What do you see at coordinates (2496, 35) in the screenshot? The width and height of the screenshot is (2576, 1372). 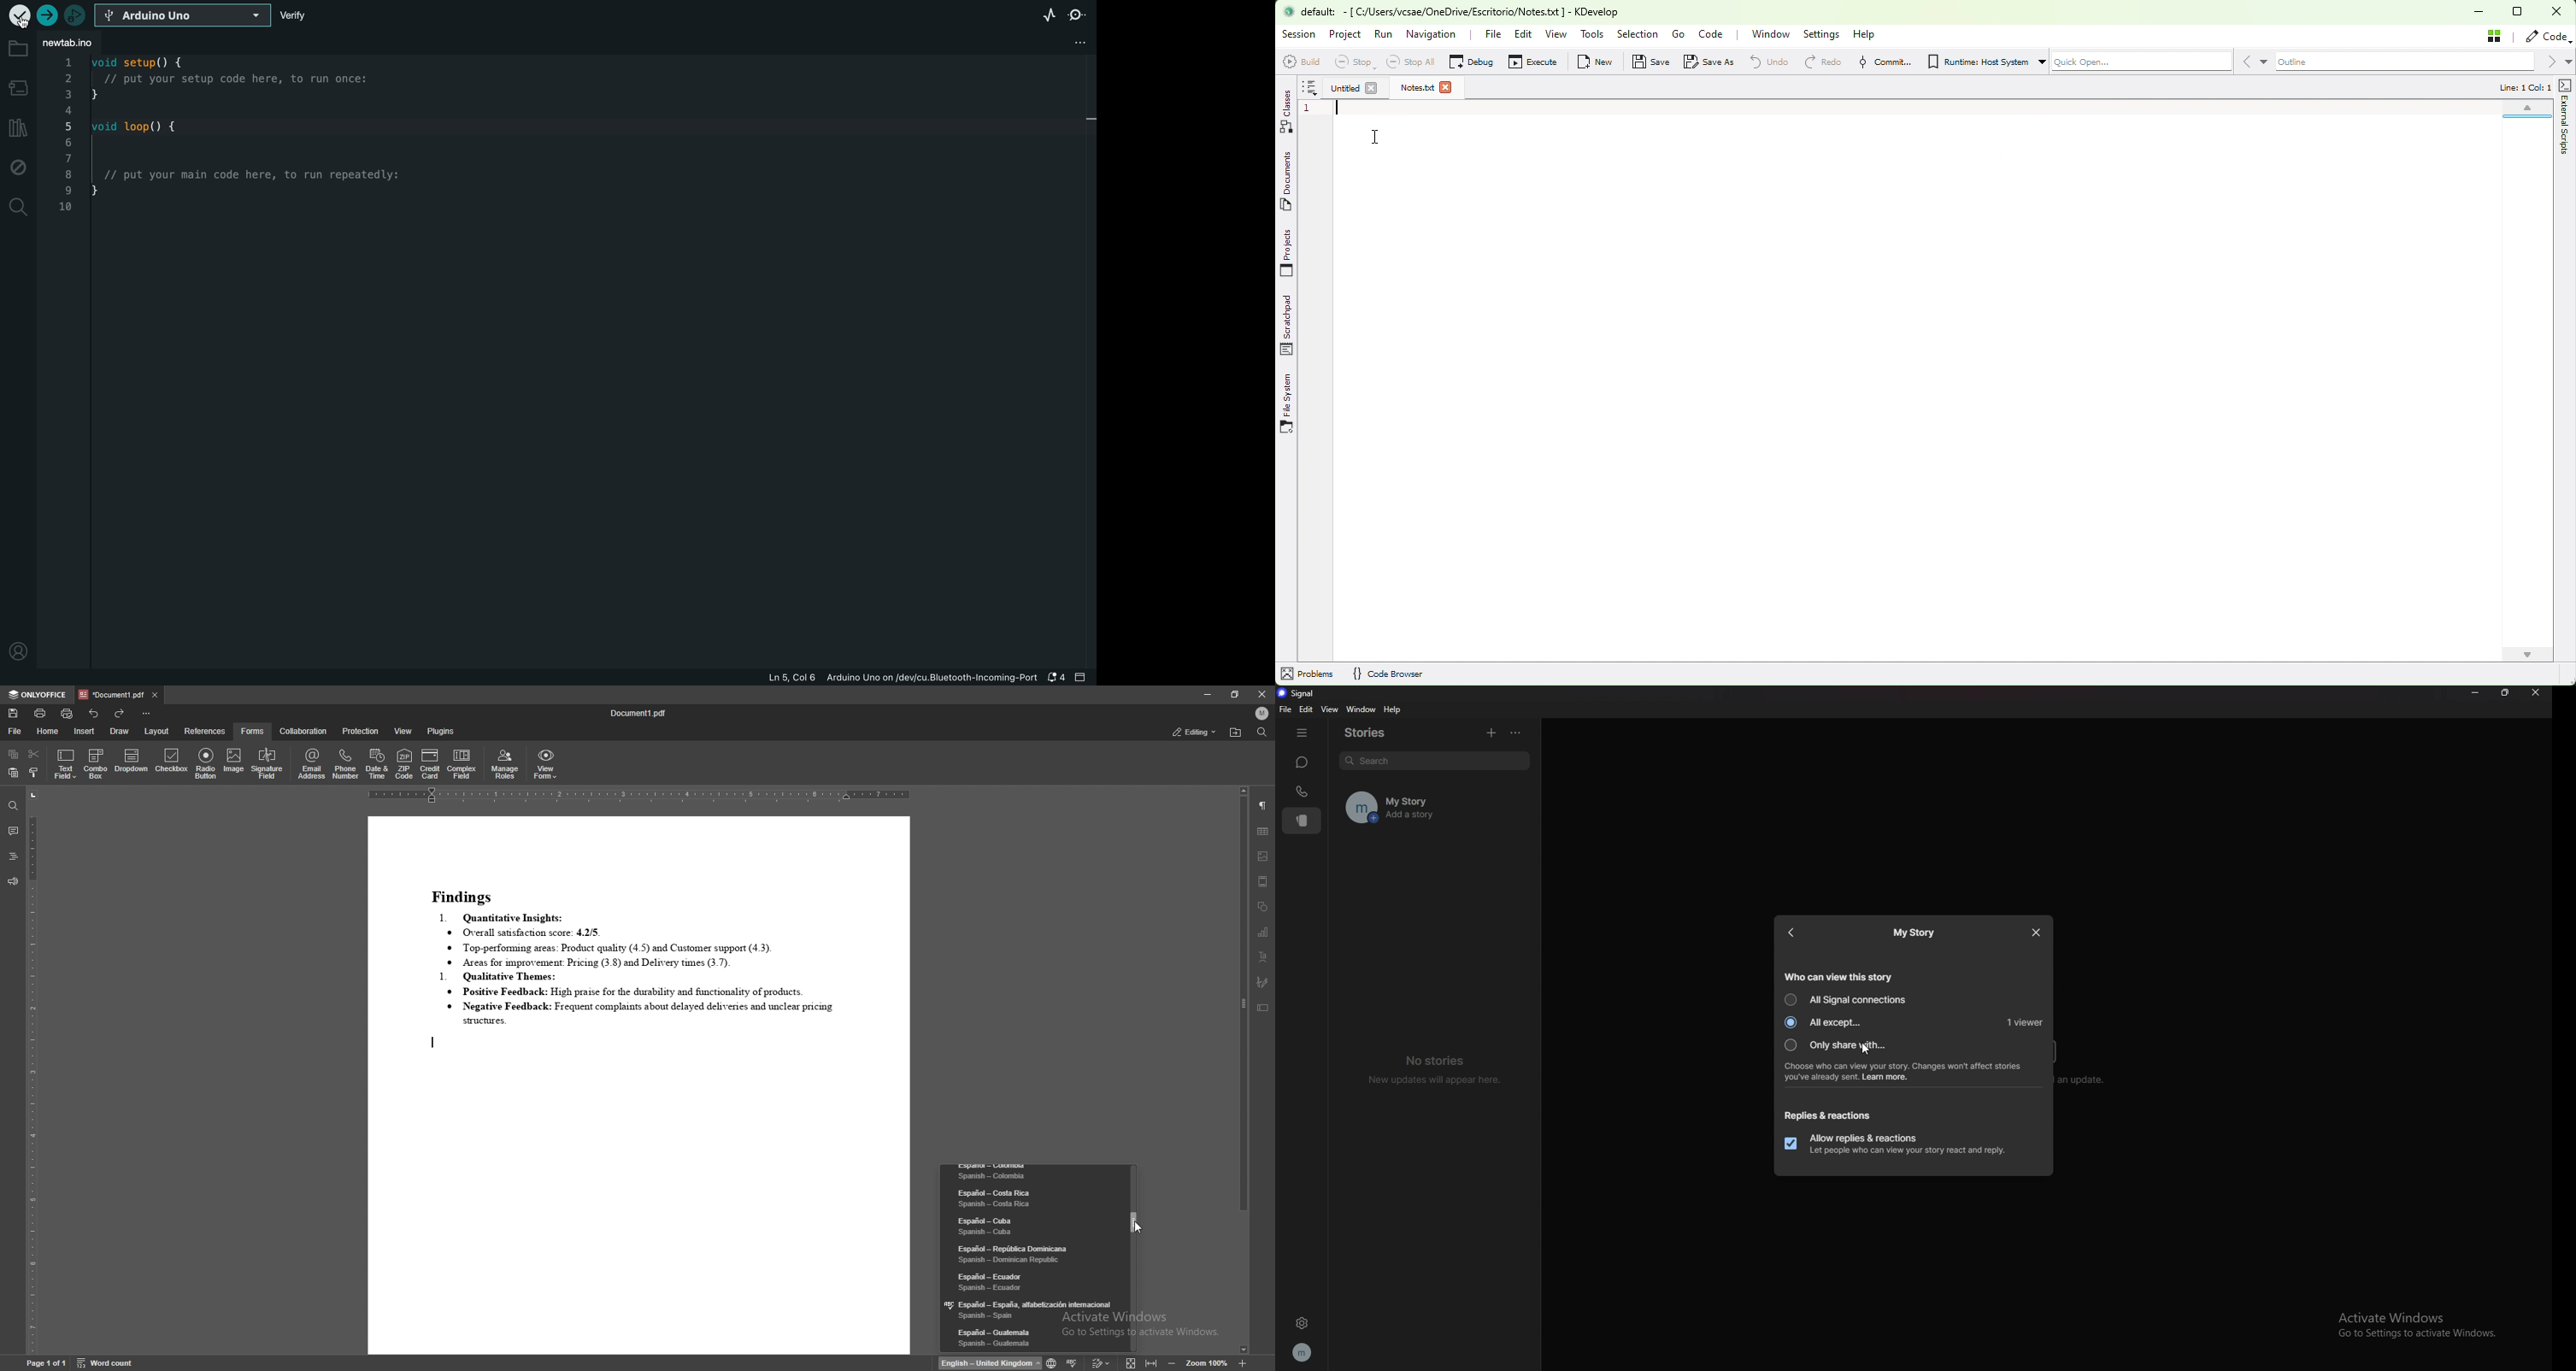 I see `Stash` at bounding box center [2496, 35].